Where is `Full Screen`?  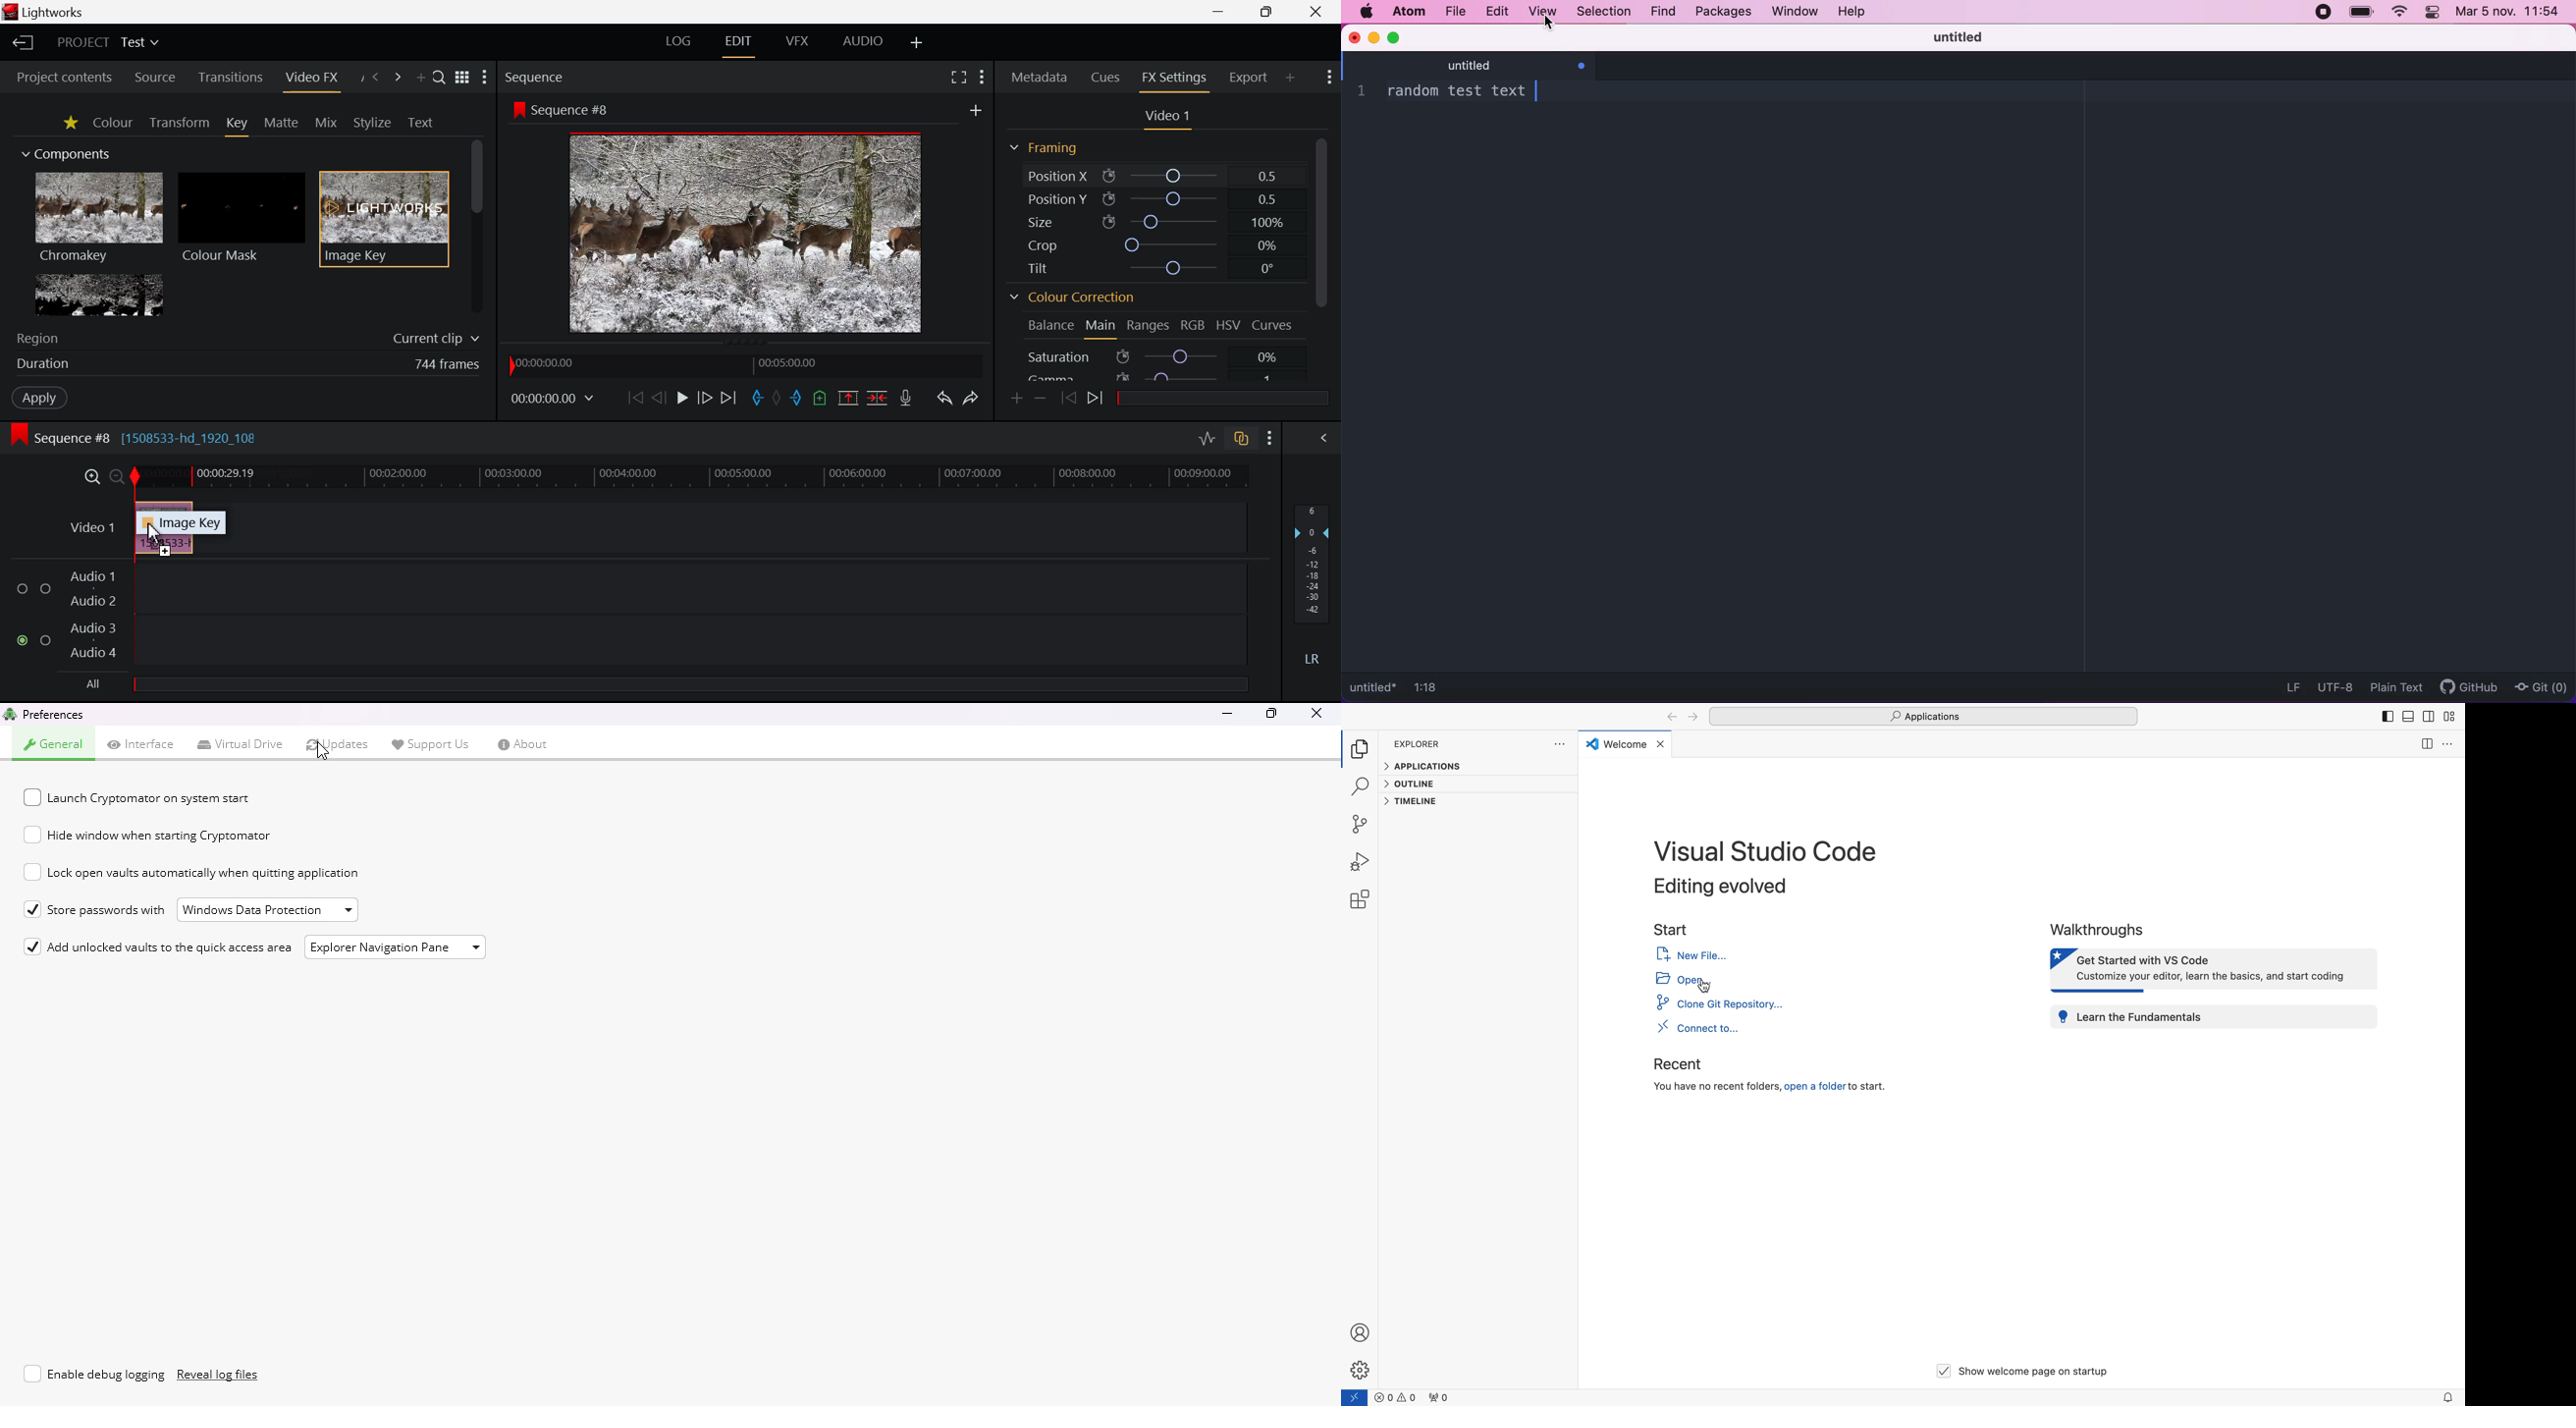
Full Screen is located at coordinates (958, 77).